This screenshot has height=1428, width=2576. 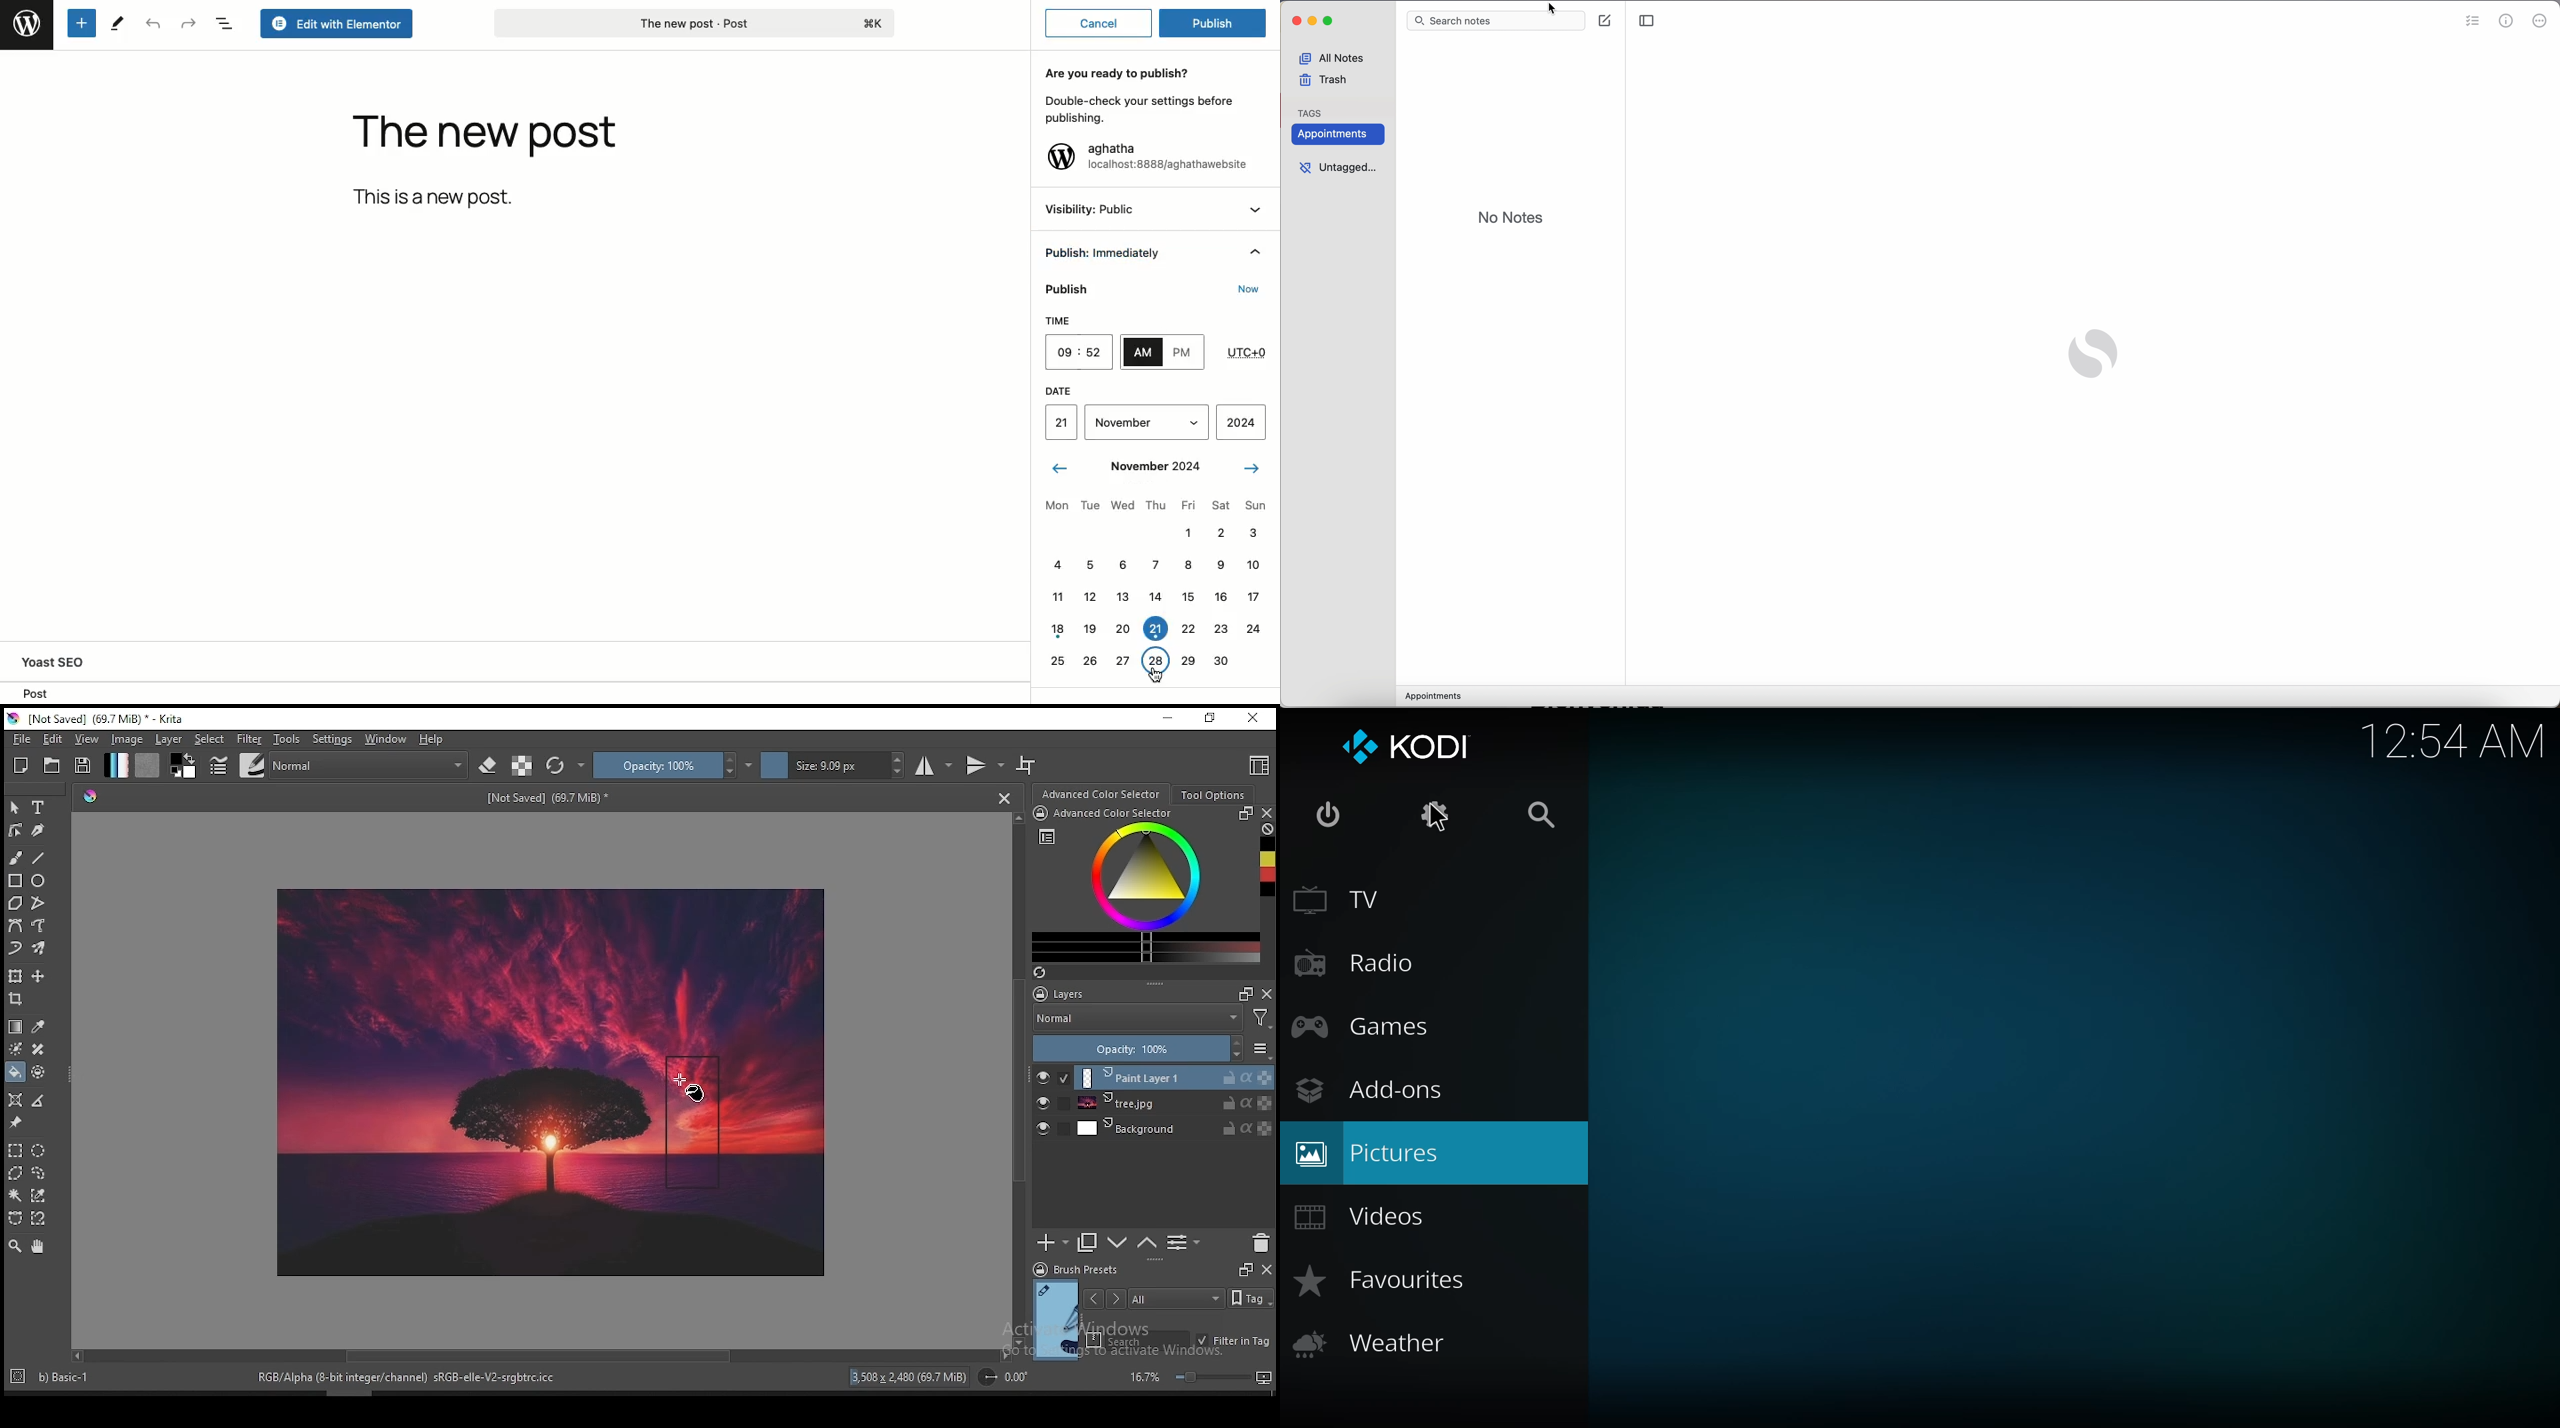 What do you see at coordinates (1088, 1244) in the screenshot?
I see `duplicate layer` at bounding box center [1088, 1244].